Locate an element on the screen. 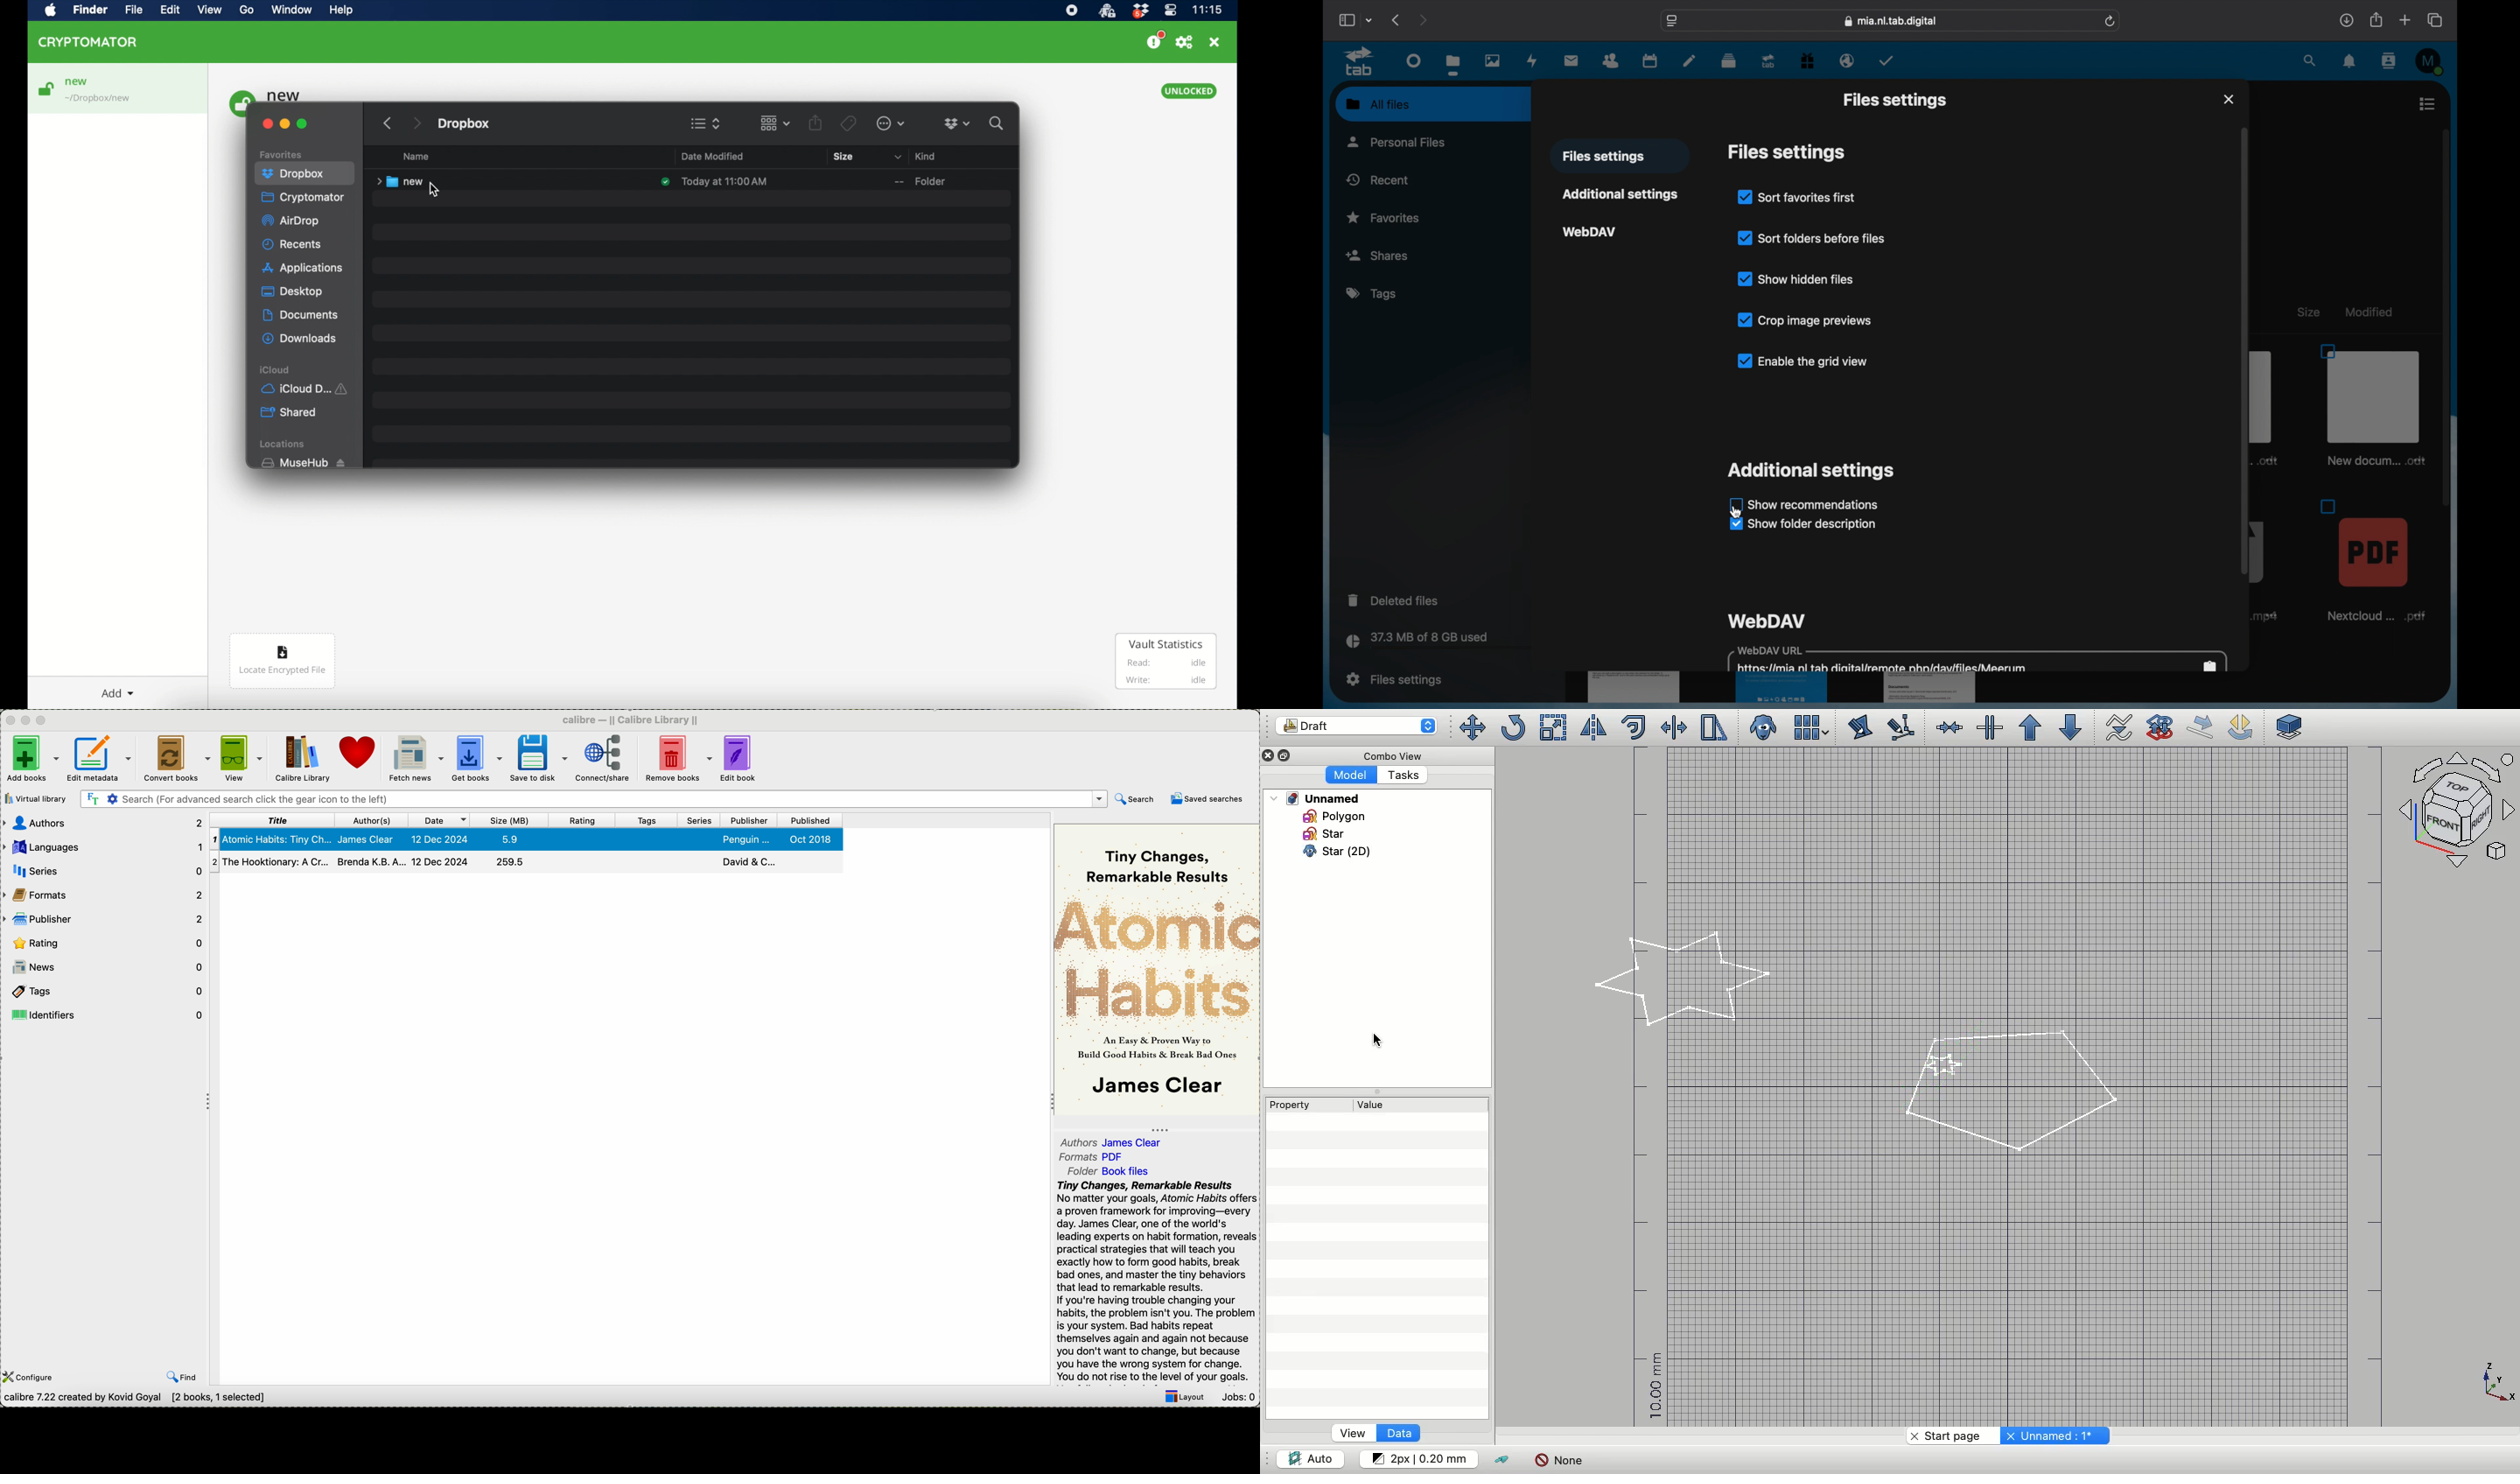  tags is located at coordinates (646, 820).